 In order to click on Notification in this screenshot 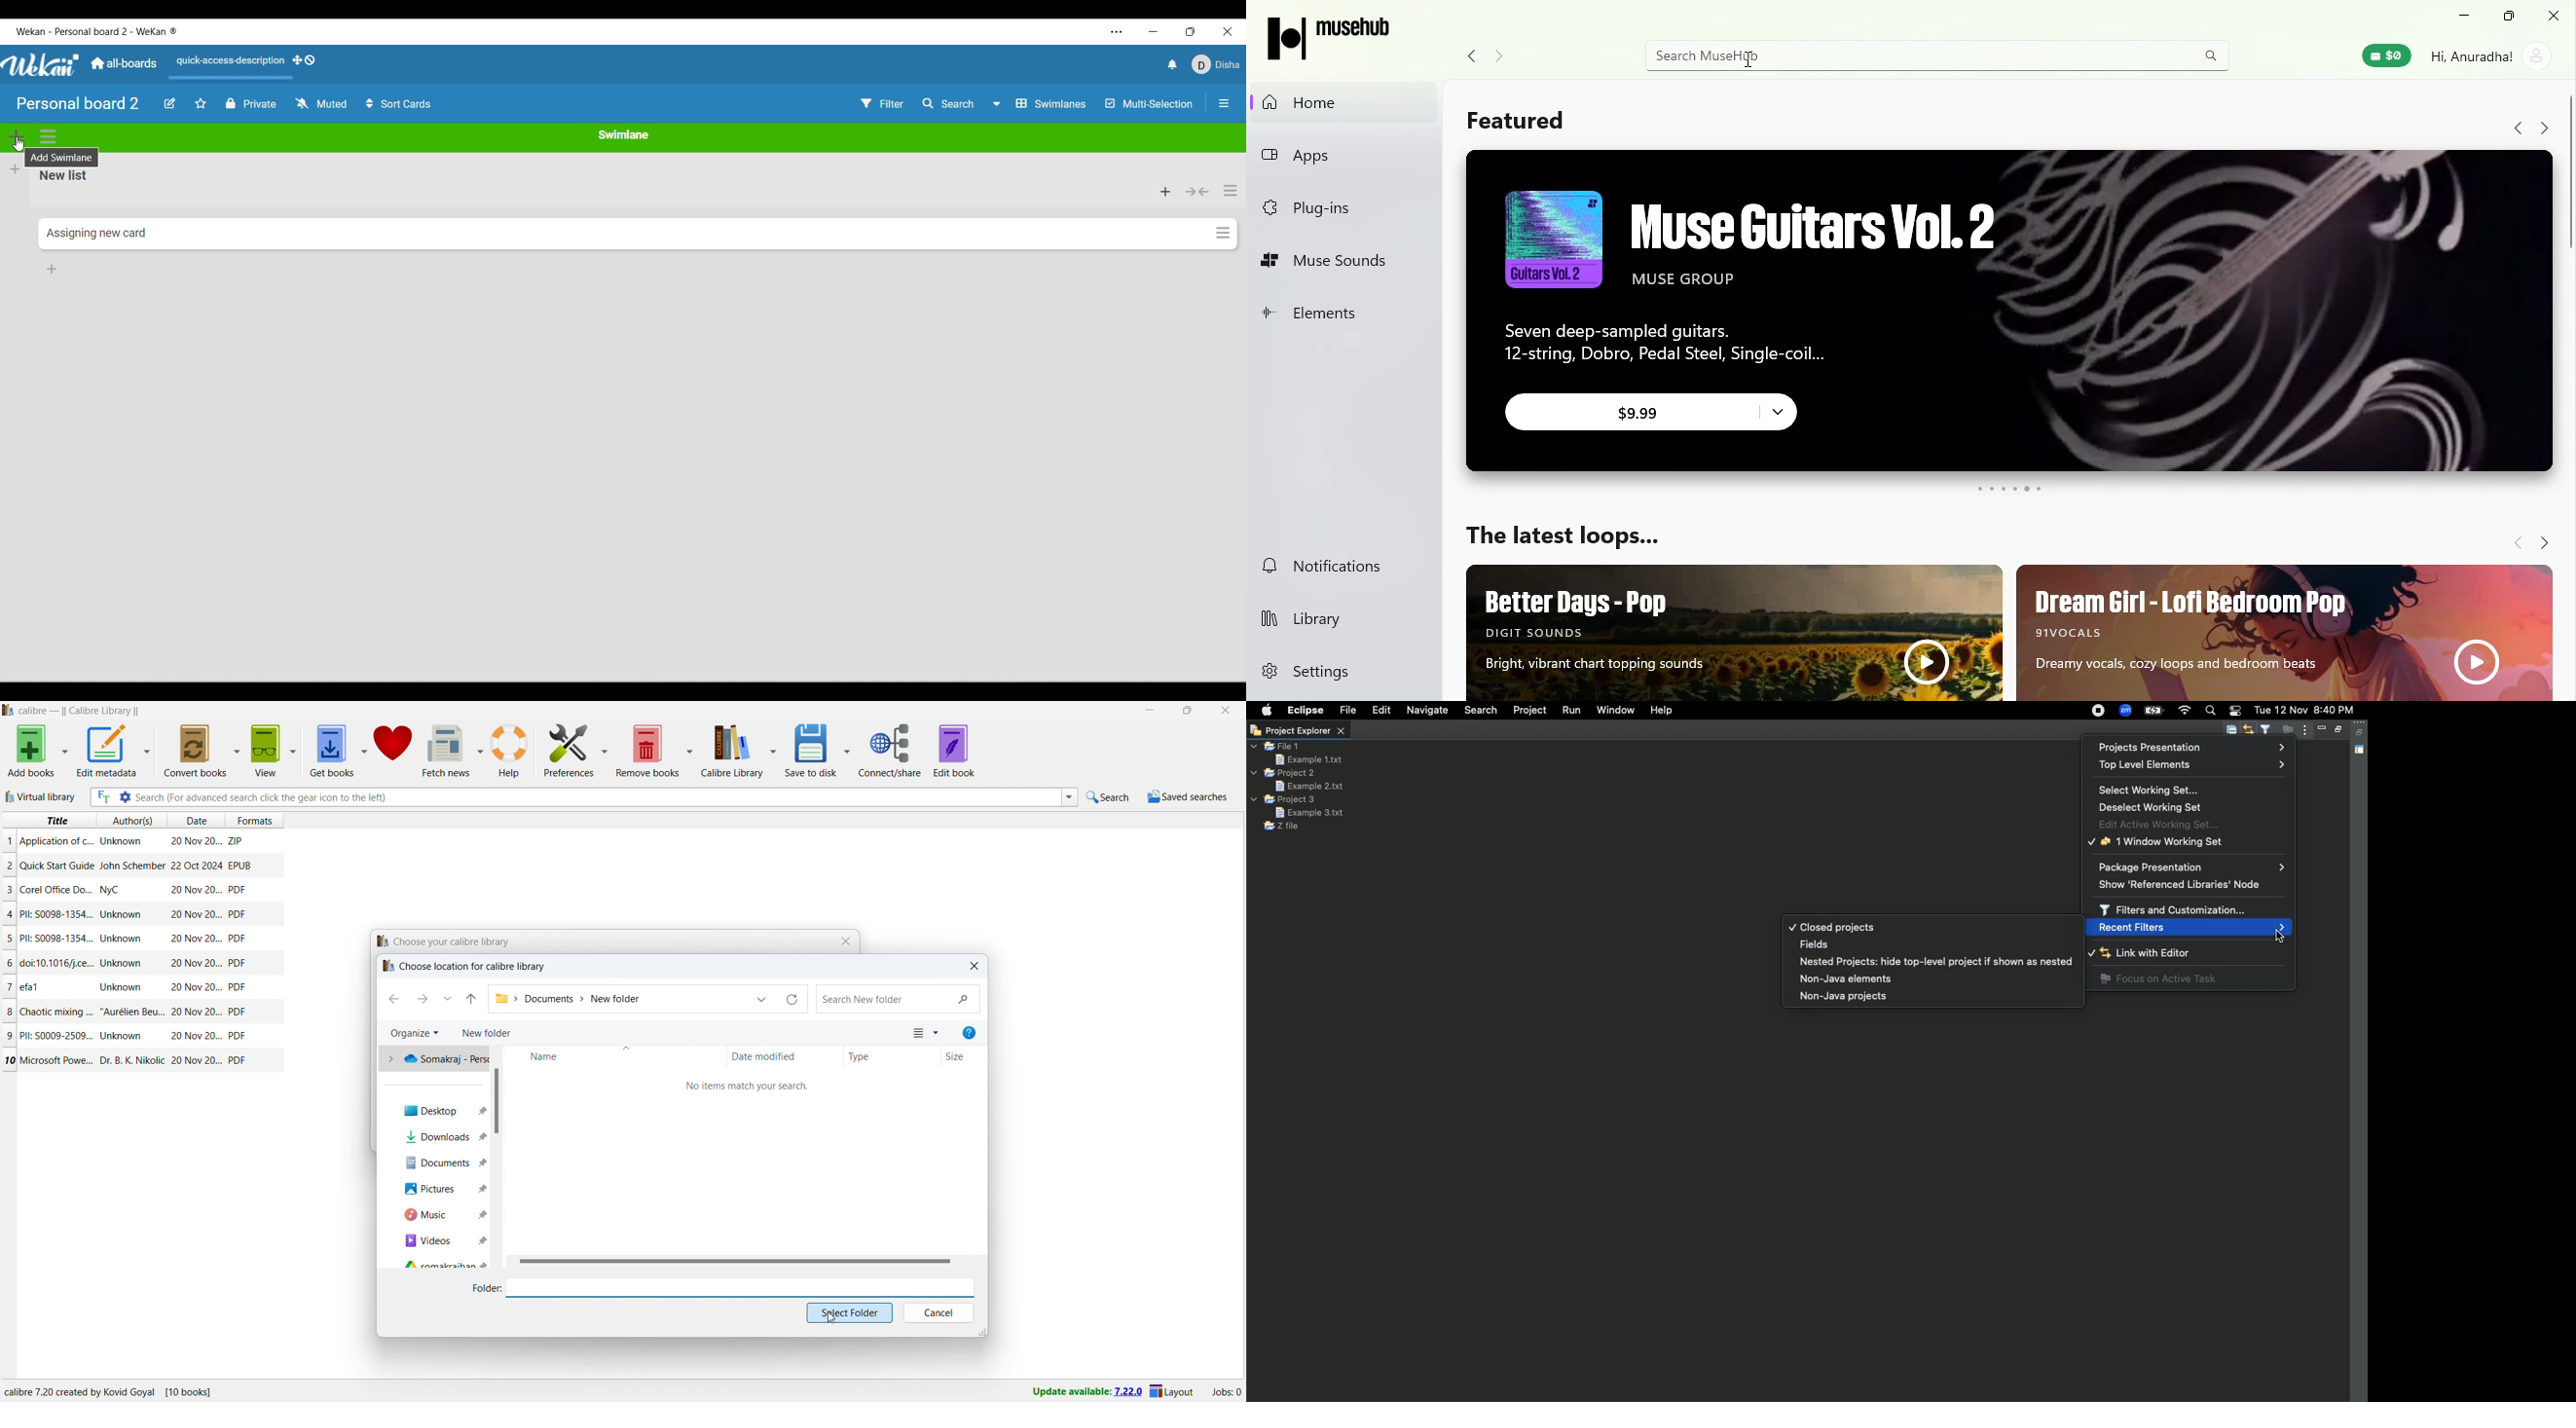, I will do `click(2235, 711)`.